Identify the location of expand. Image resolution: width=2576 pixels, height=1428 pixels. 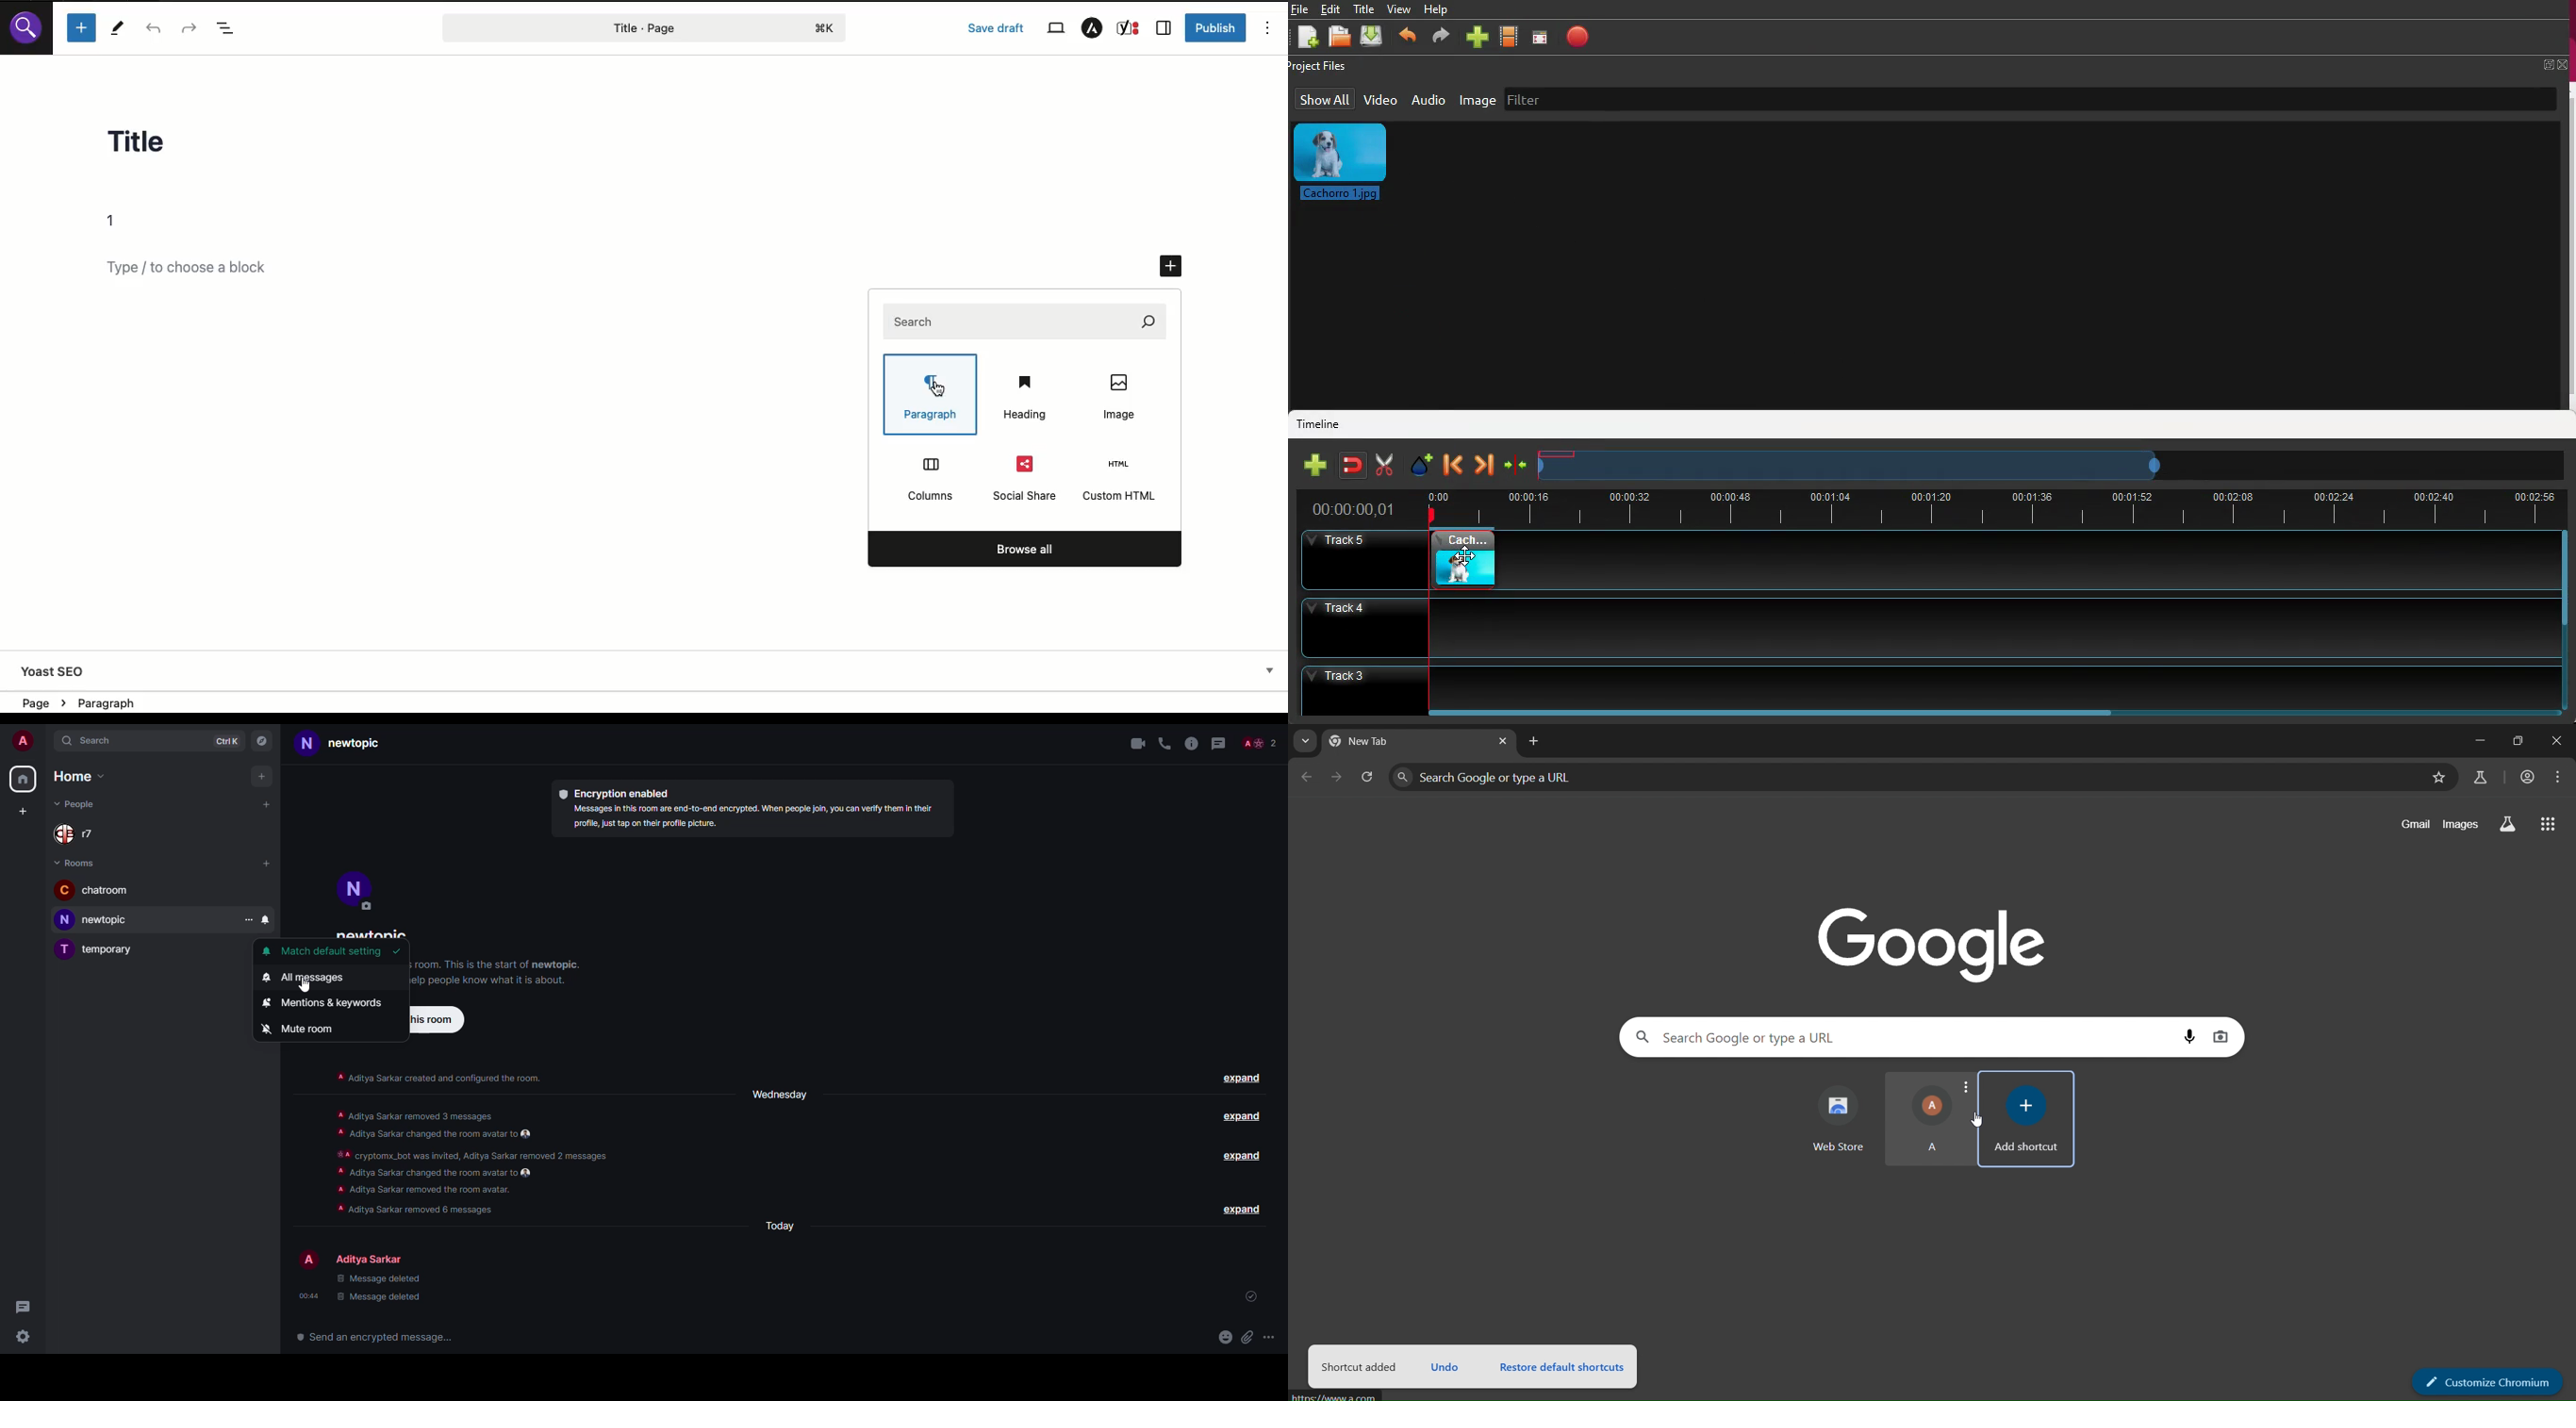
(1241, 1210).